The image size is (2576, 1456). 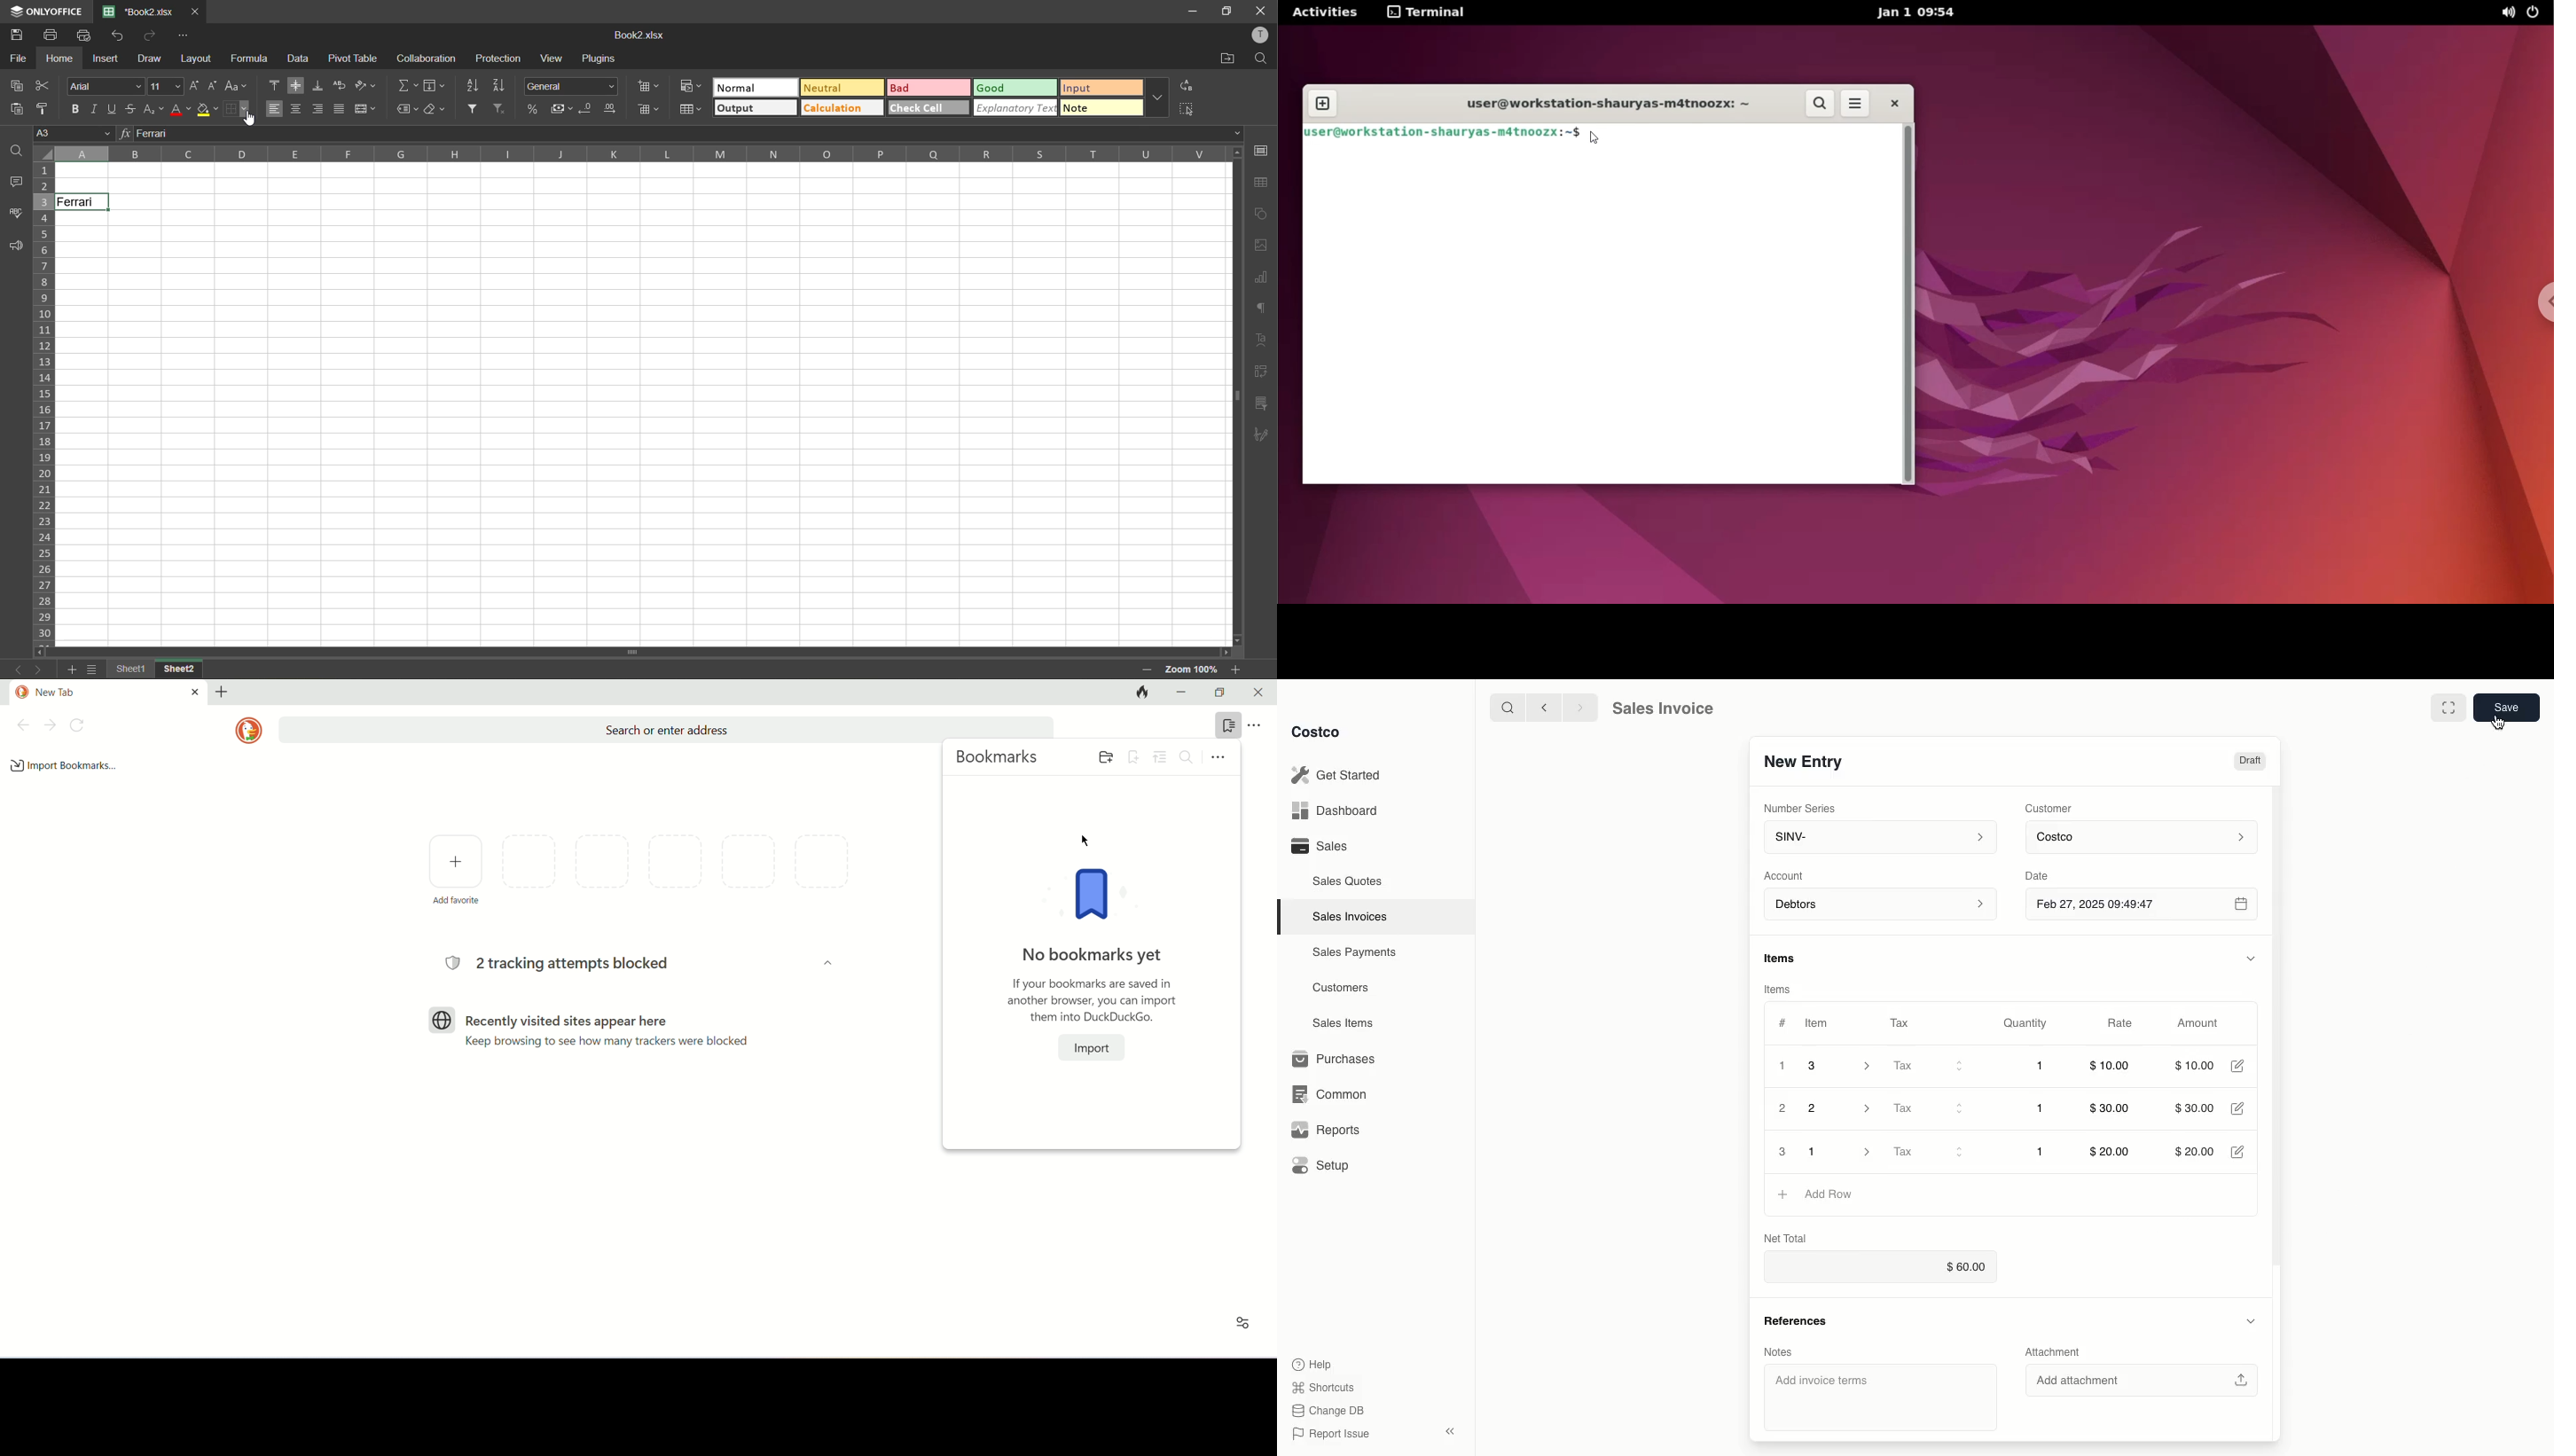 I want to click on cut, so click(x=46, y=86).